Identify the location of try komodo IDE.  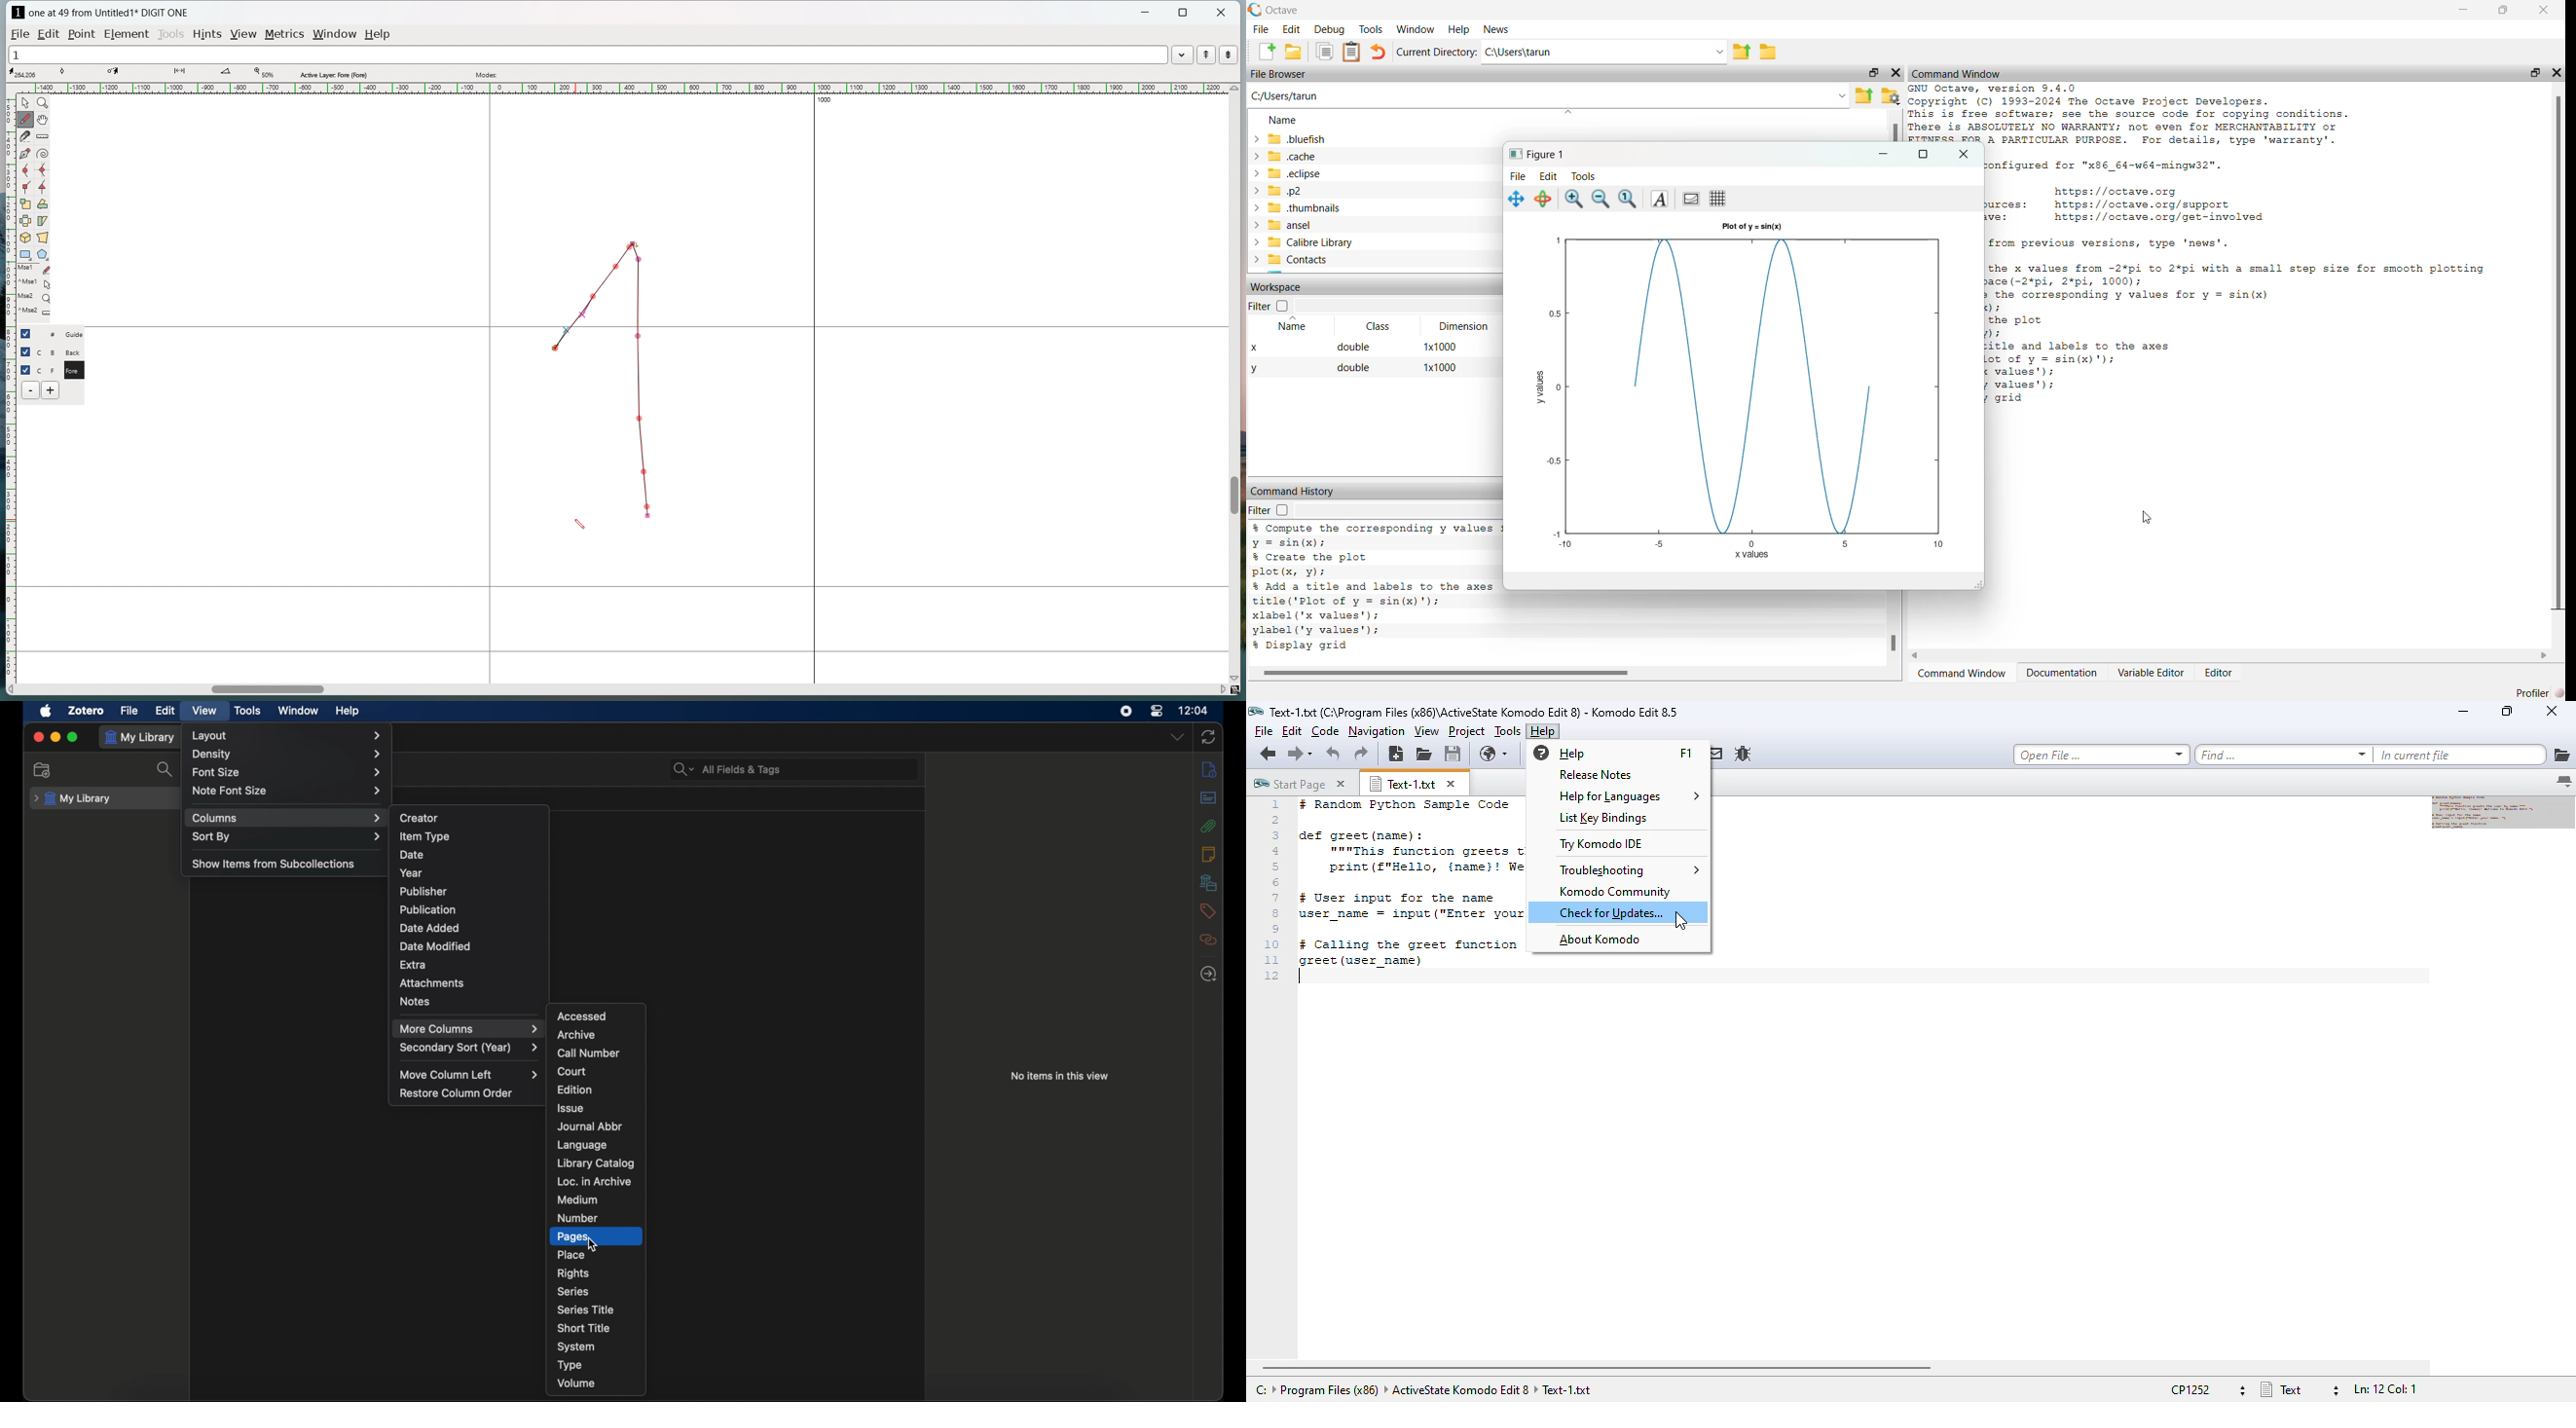
(1601, 843).